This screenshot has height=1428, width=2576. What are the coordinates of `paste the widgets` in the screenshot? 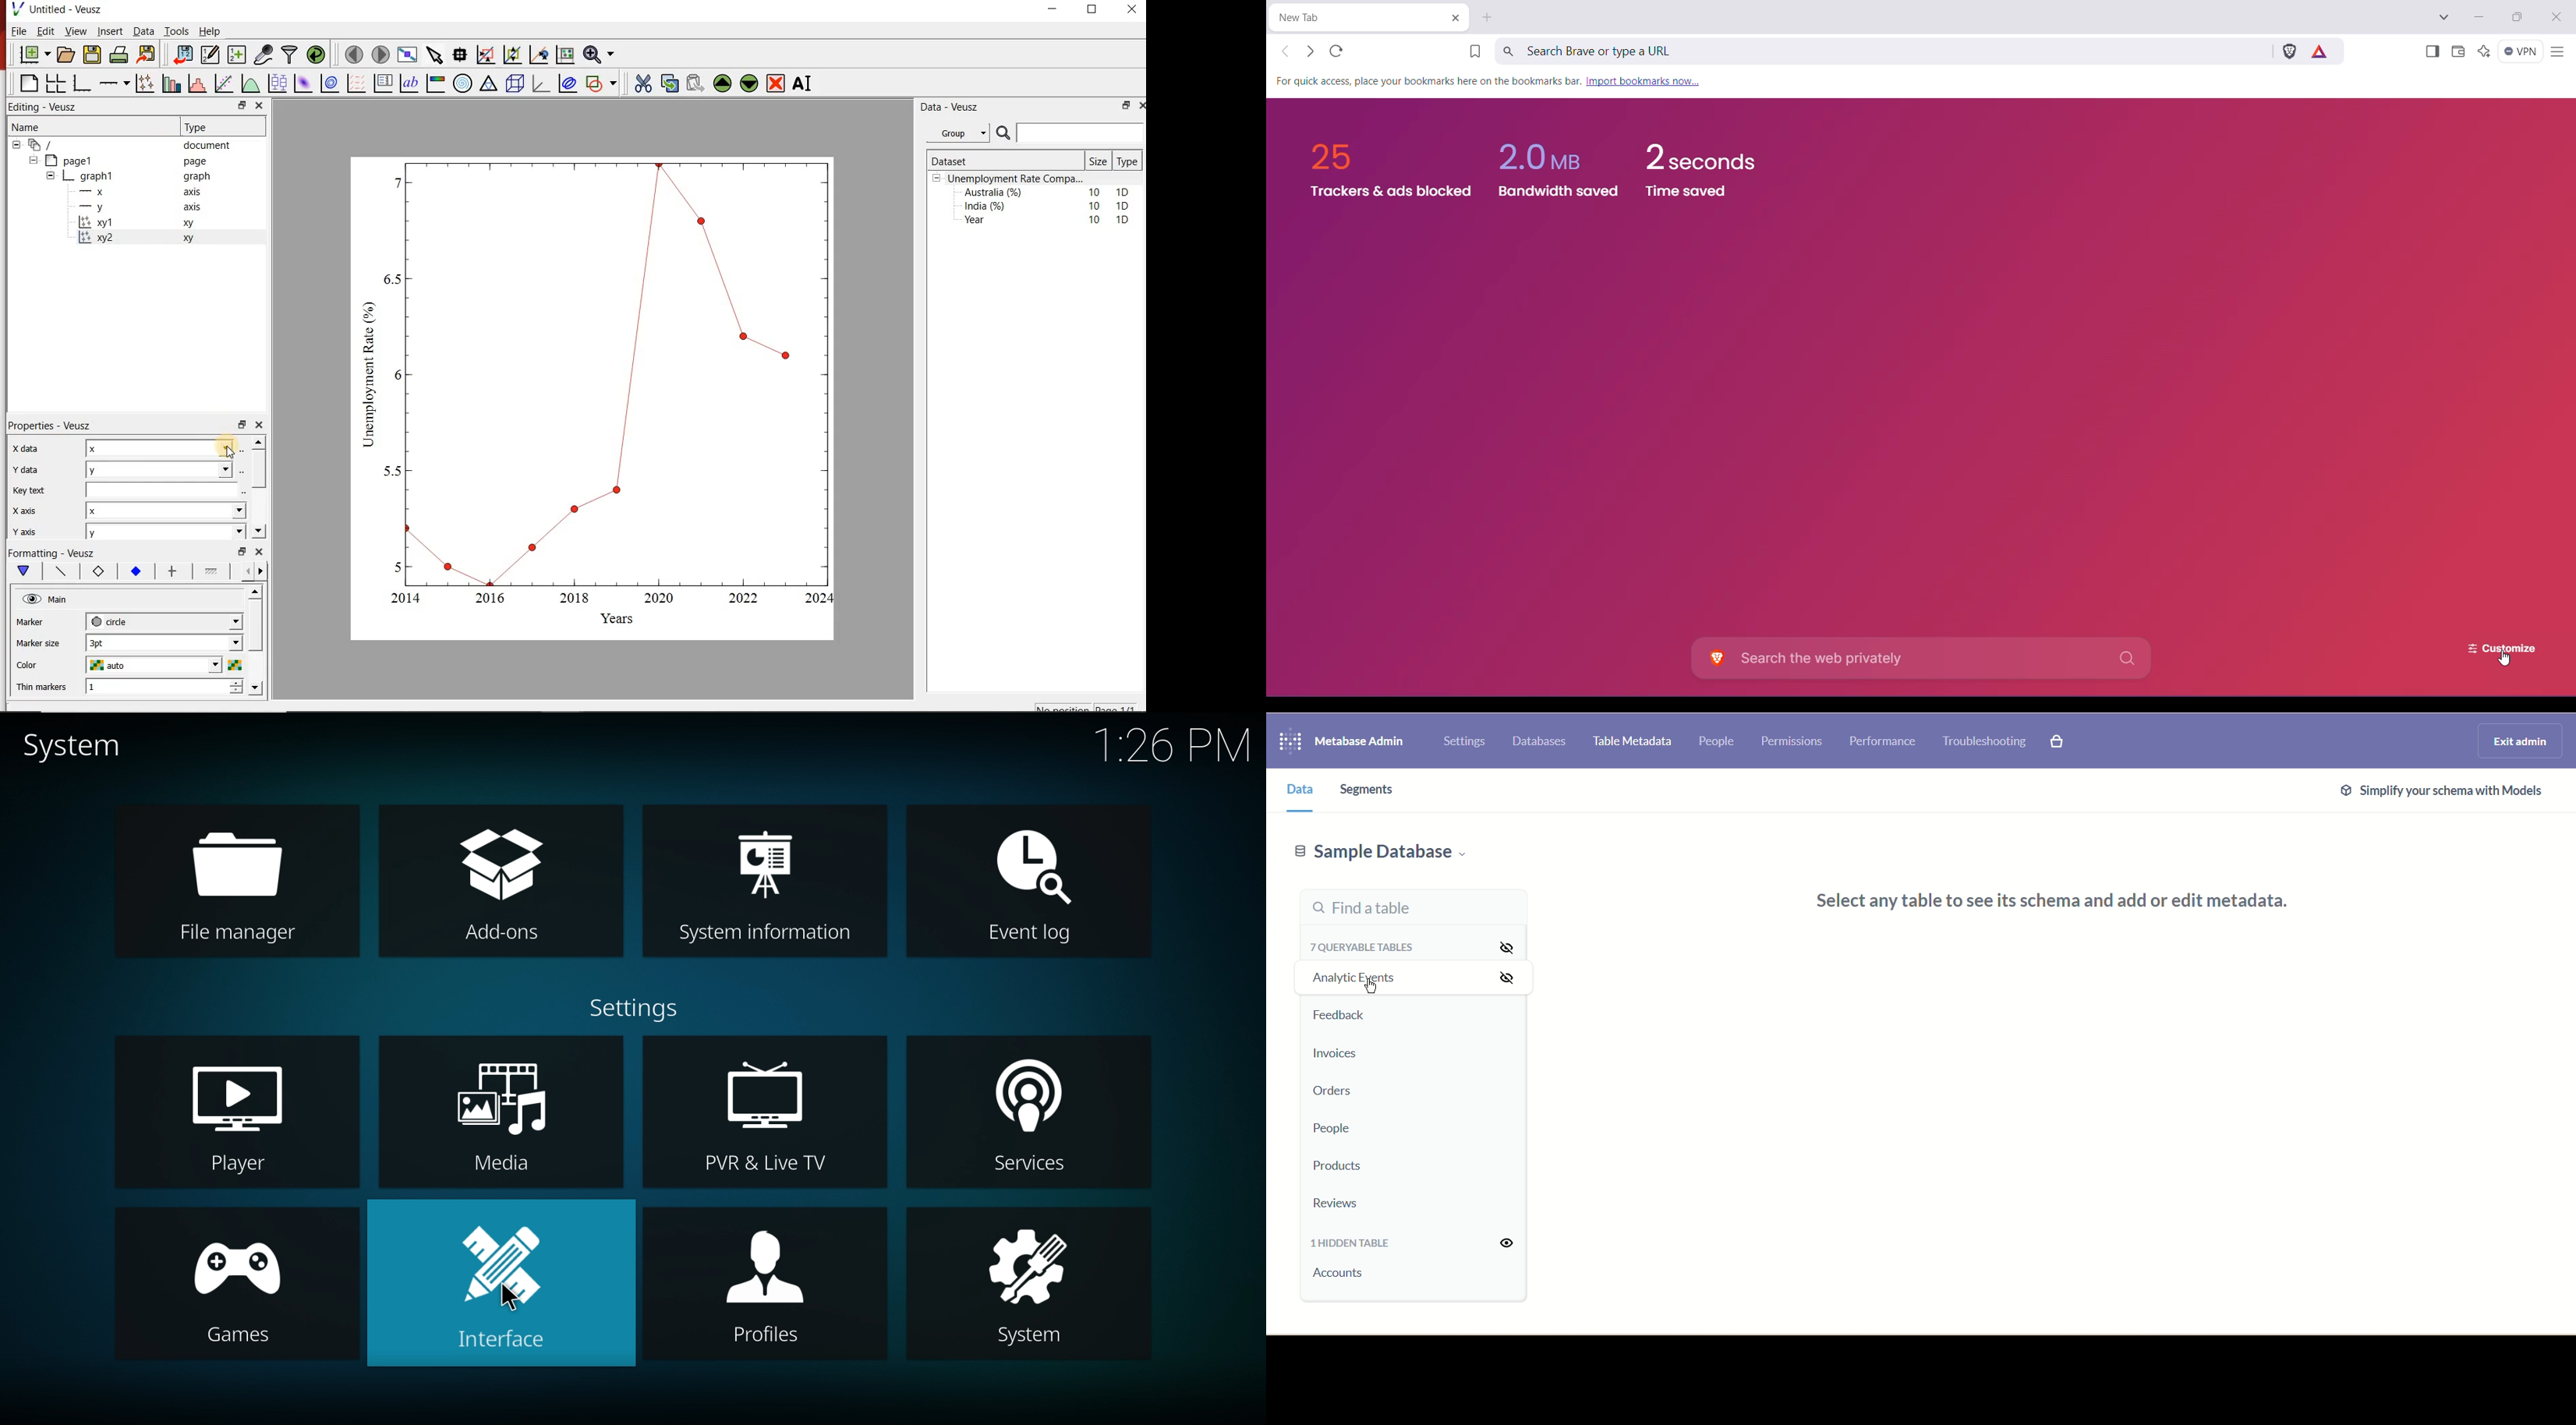 It's located at (696, 83).